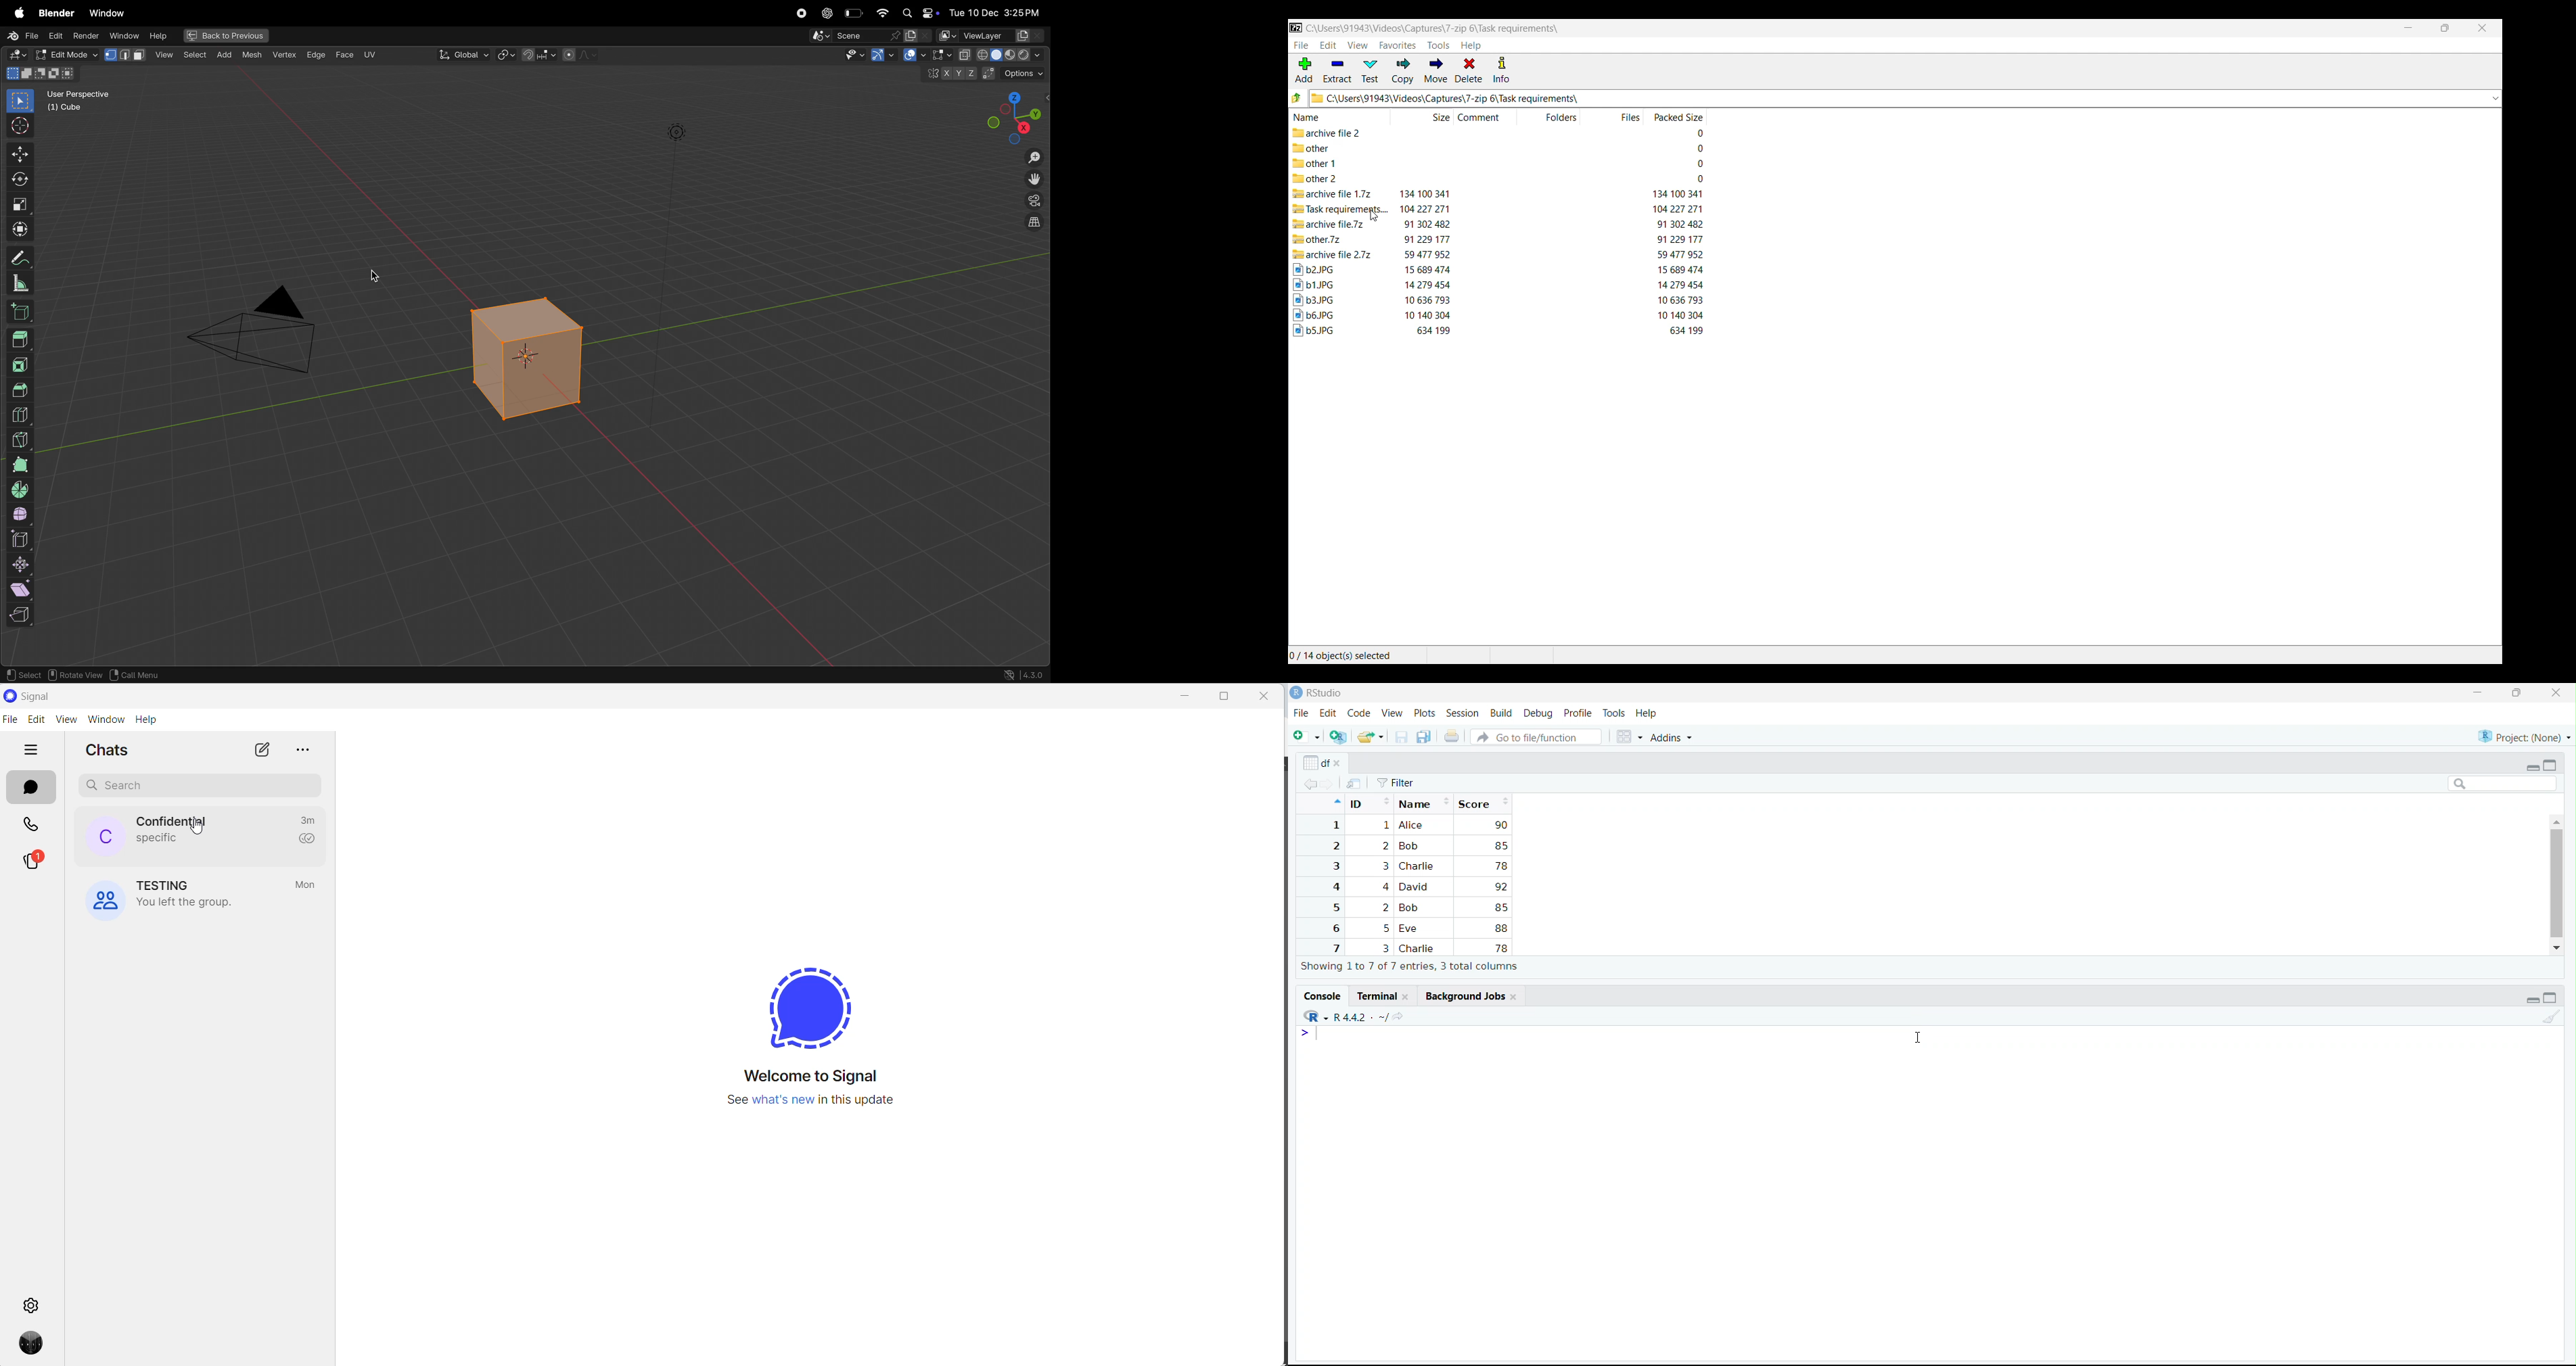 The image size is (2576, 1372). What do you see at coordinates (1385, 948) in the screenshot?
I see `3` at bounding box center [1385, 948].